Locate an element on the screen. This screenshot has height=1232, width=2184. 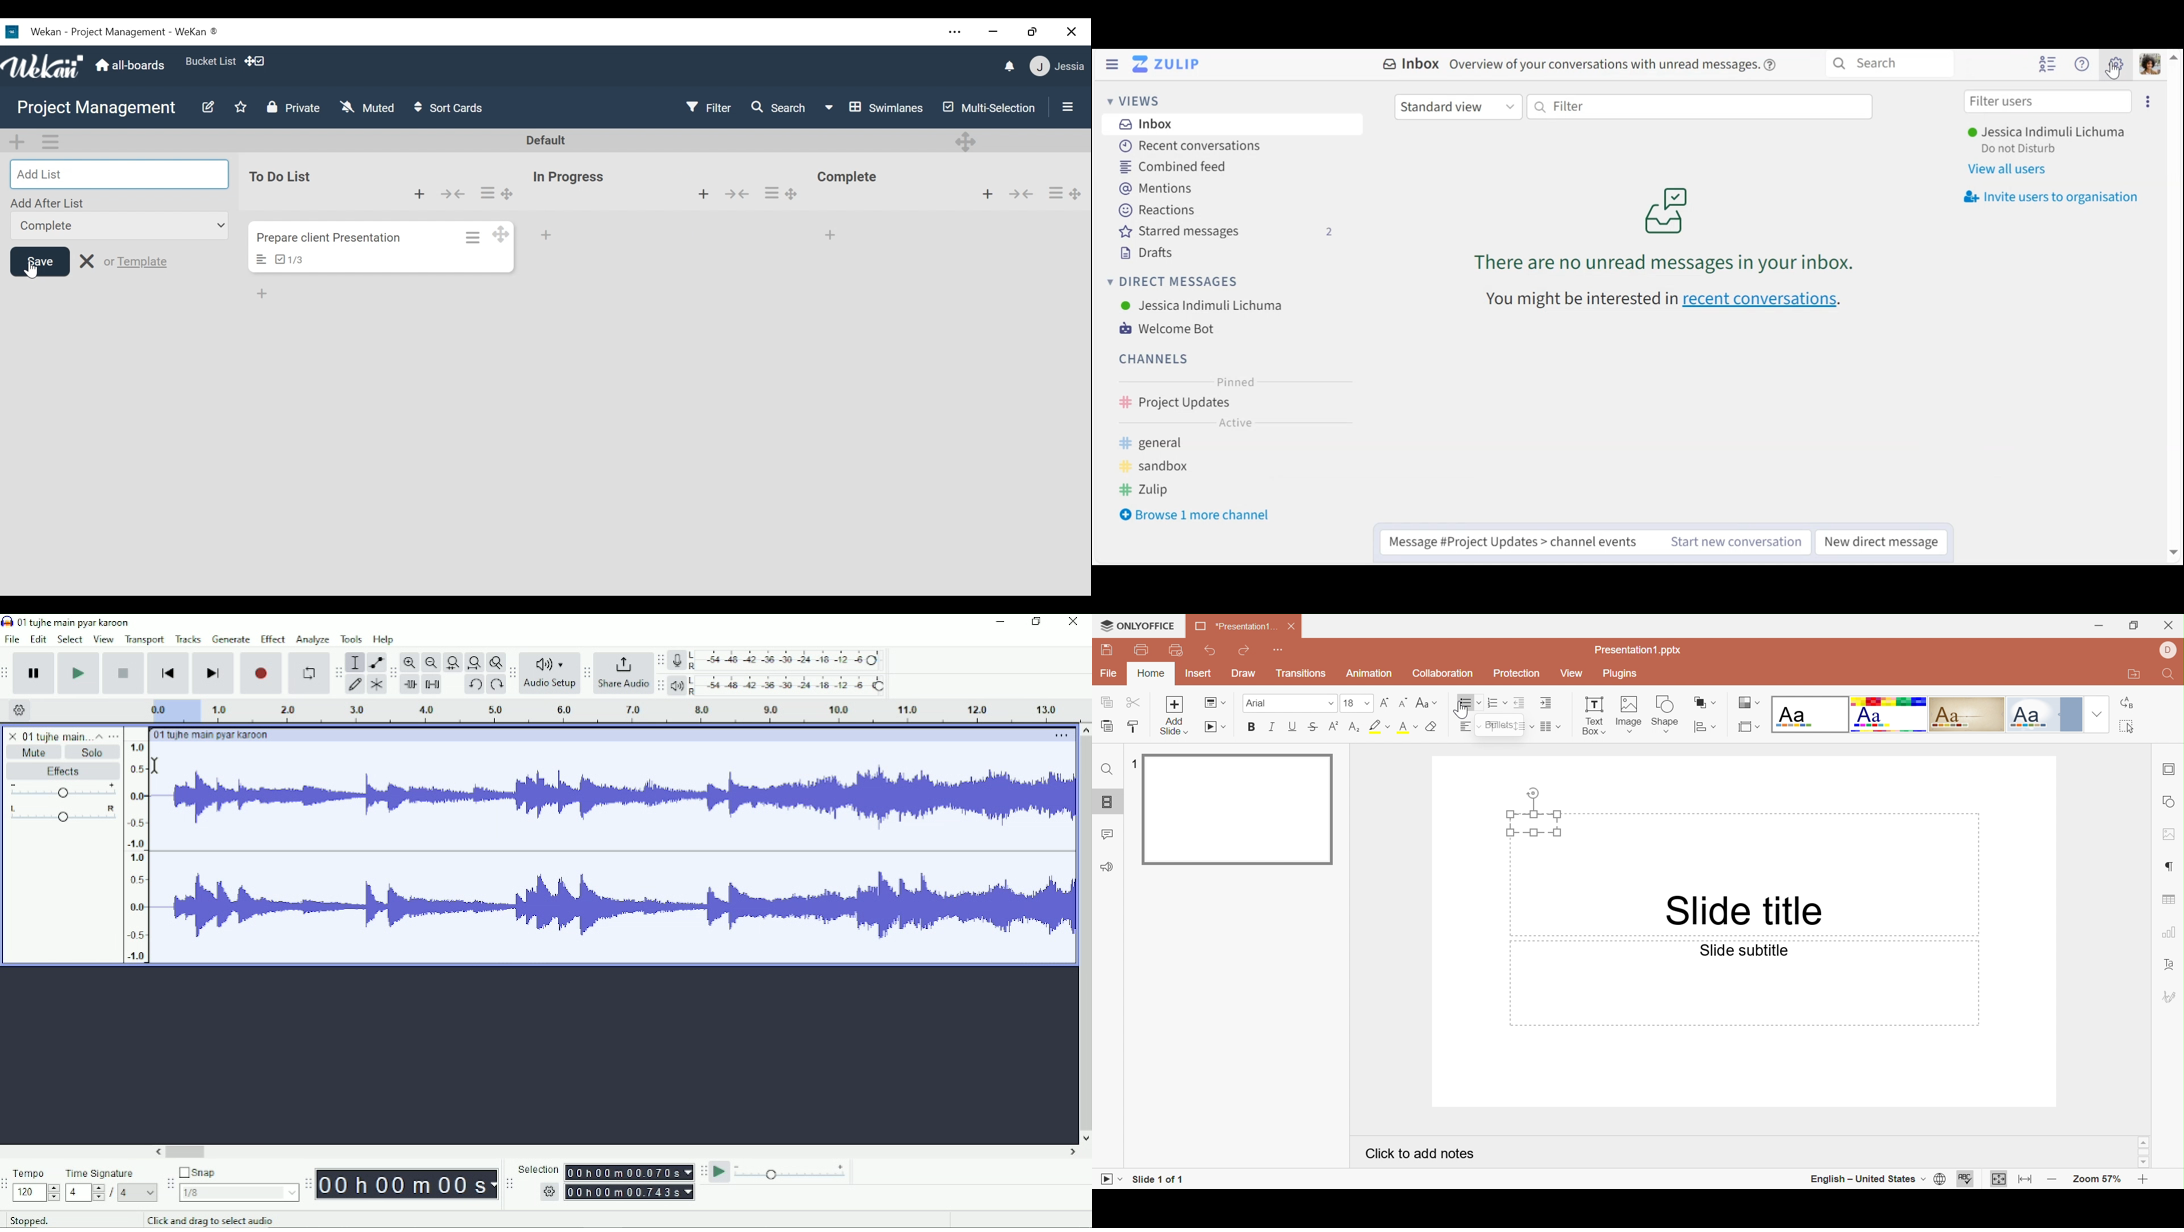
Snap is located at coordinates (238, 1173).